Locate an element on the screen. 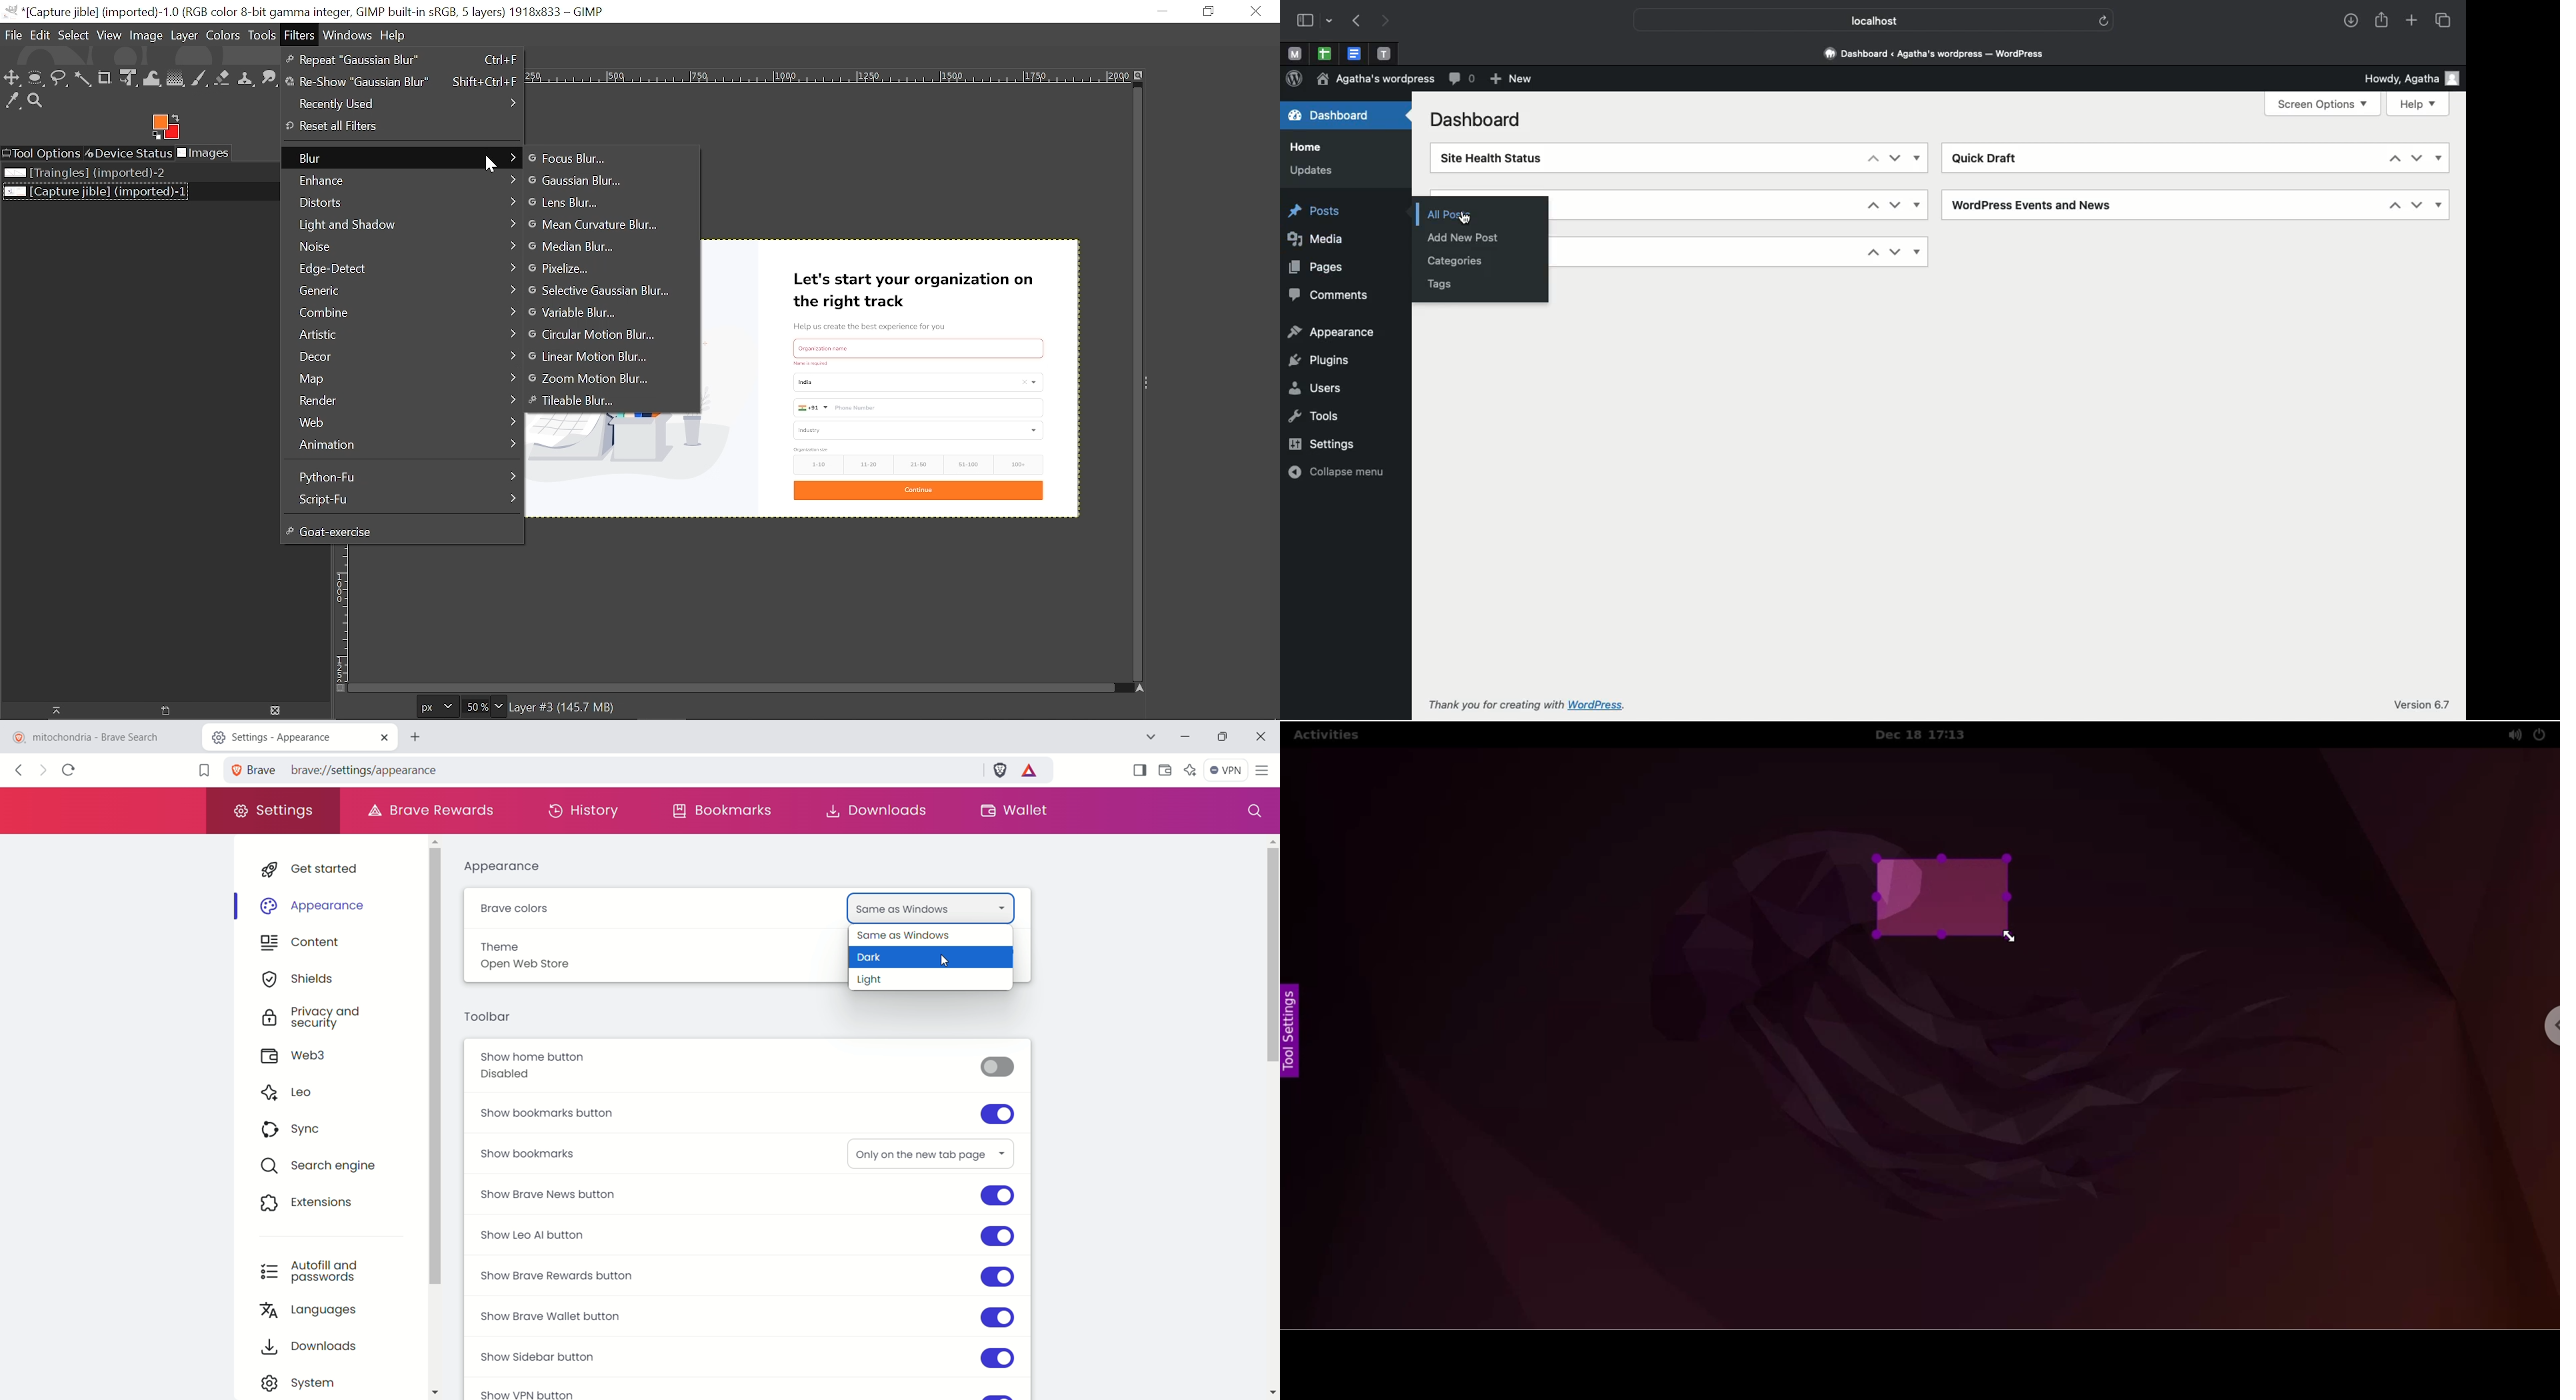 This screenshot has width=2576, height=1400. Add new tab is located at coordinates (2413, 21).